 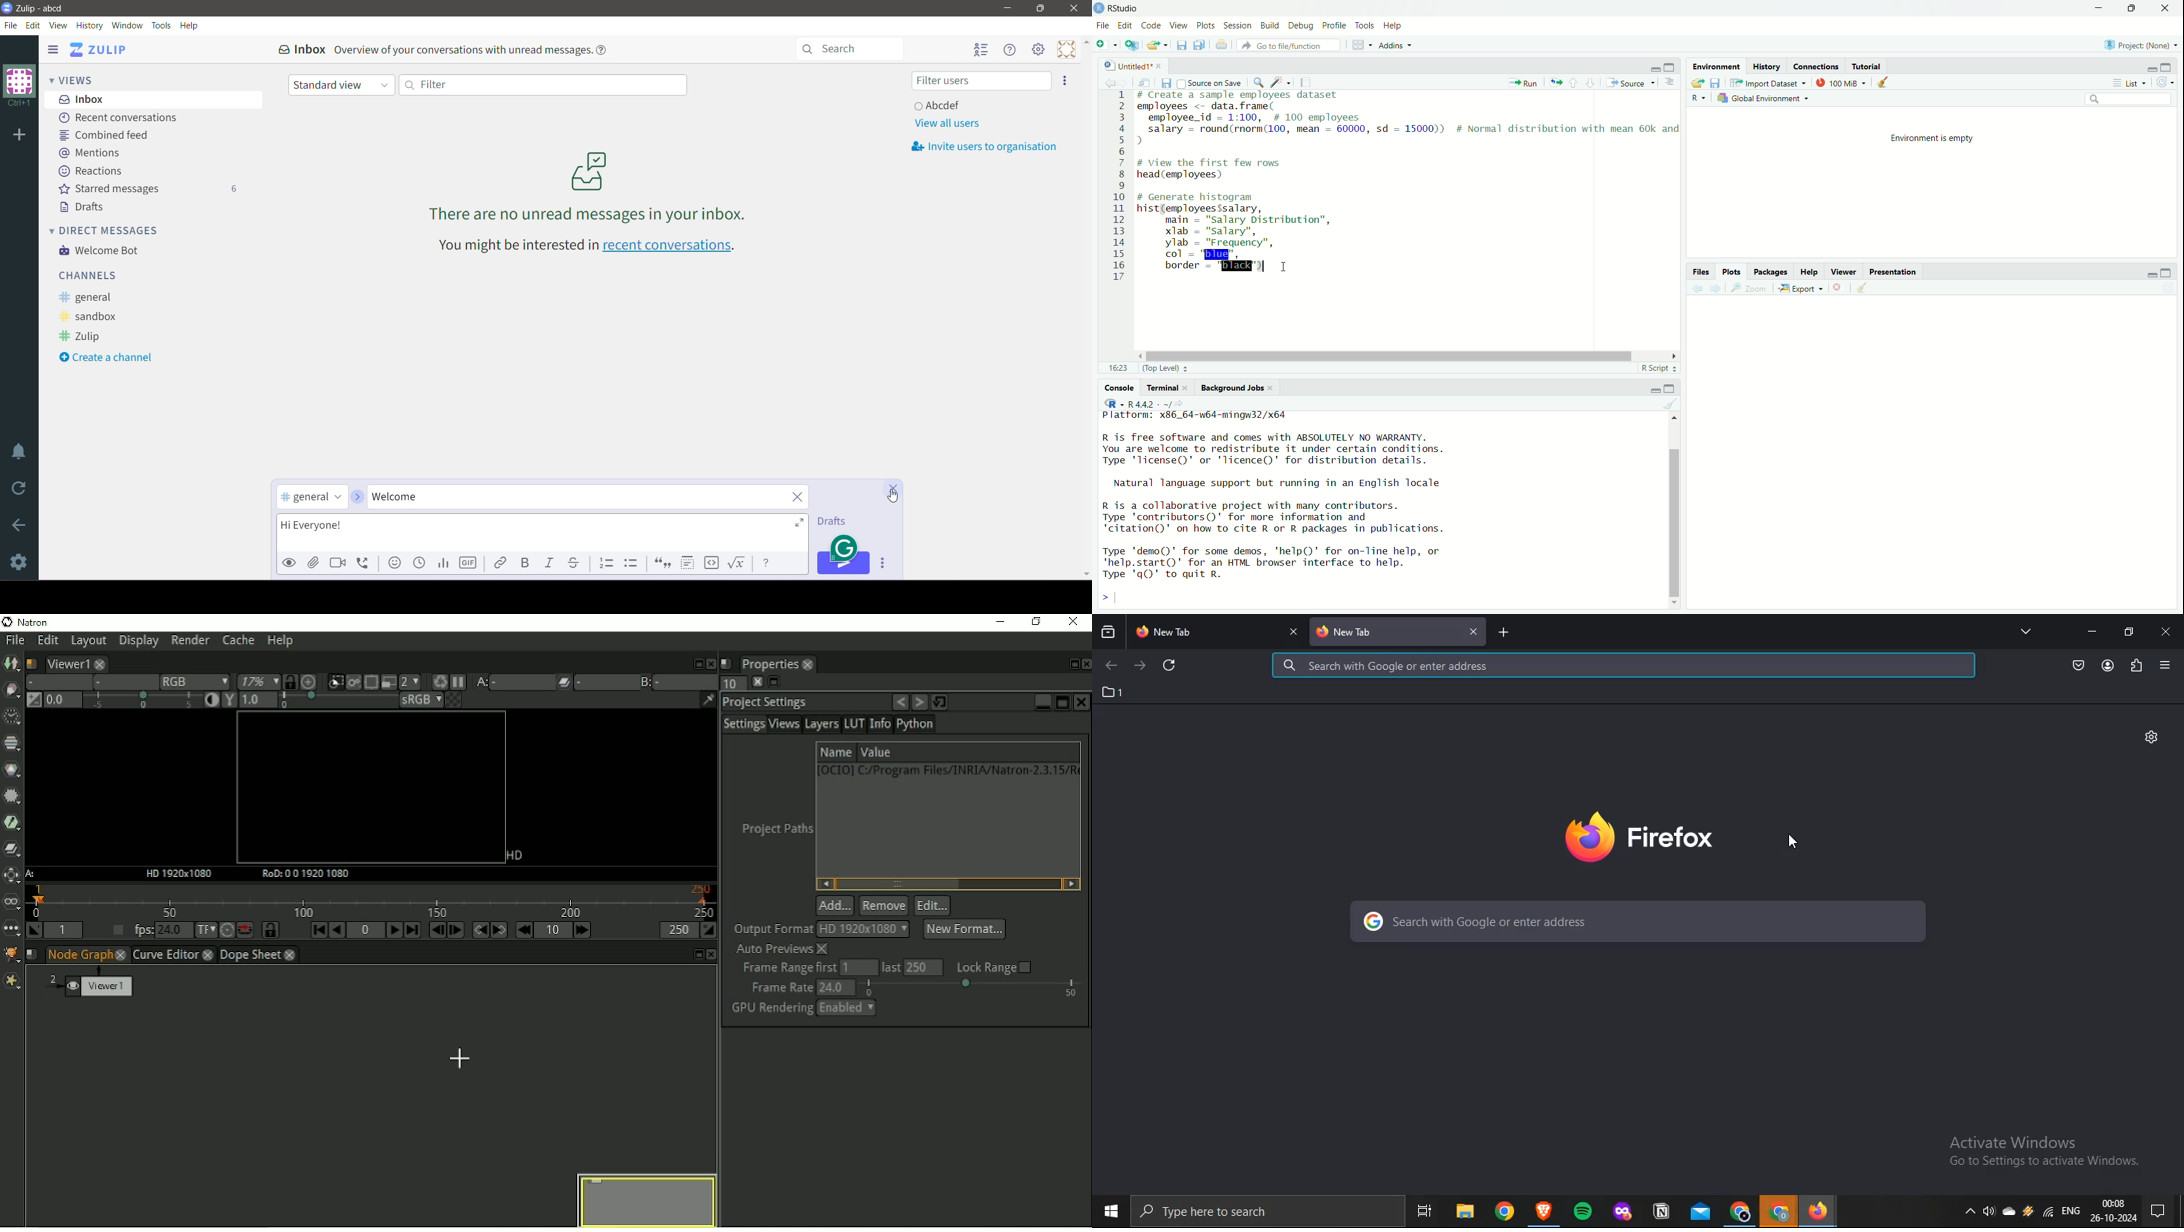 I want to click on mail, so click(x=1698, y=1209).